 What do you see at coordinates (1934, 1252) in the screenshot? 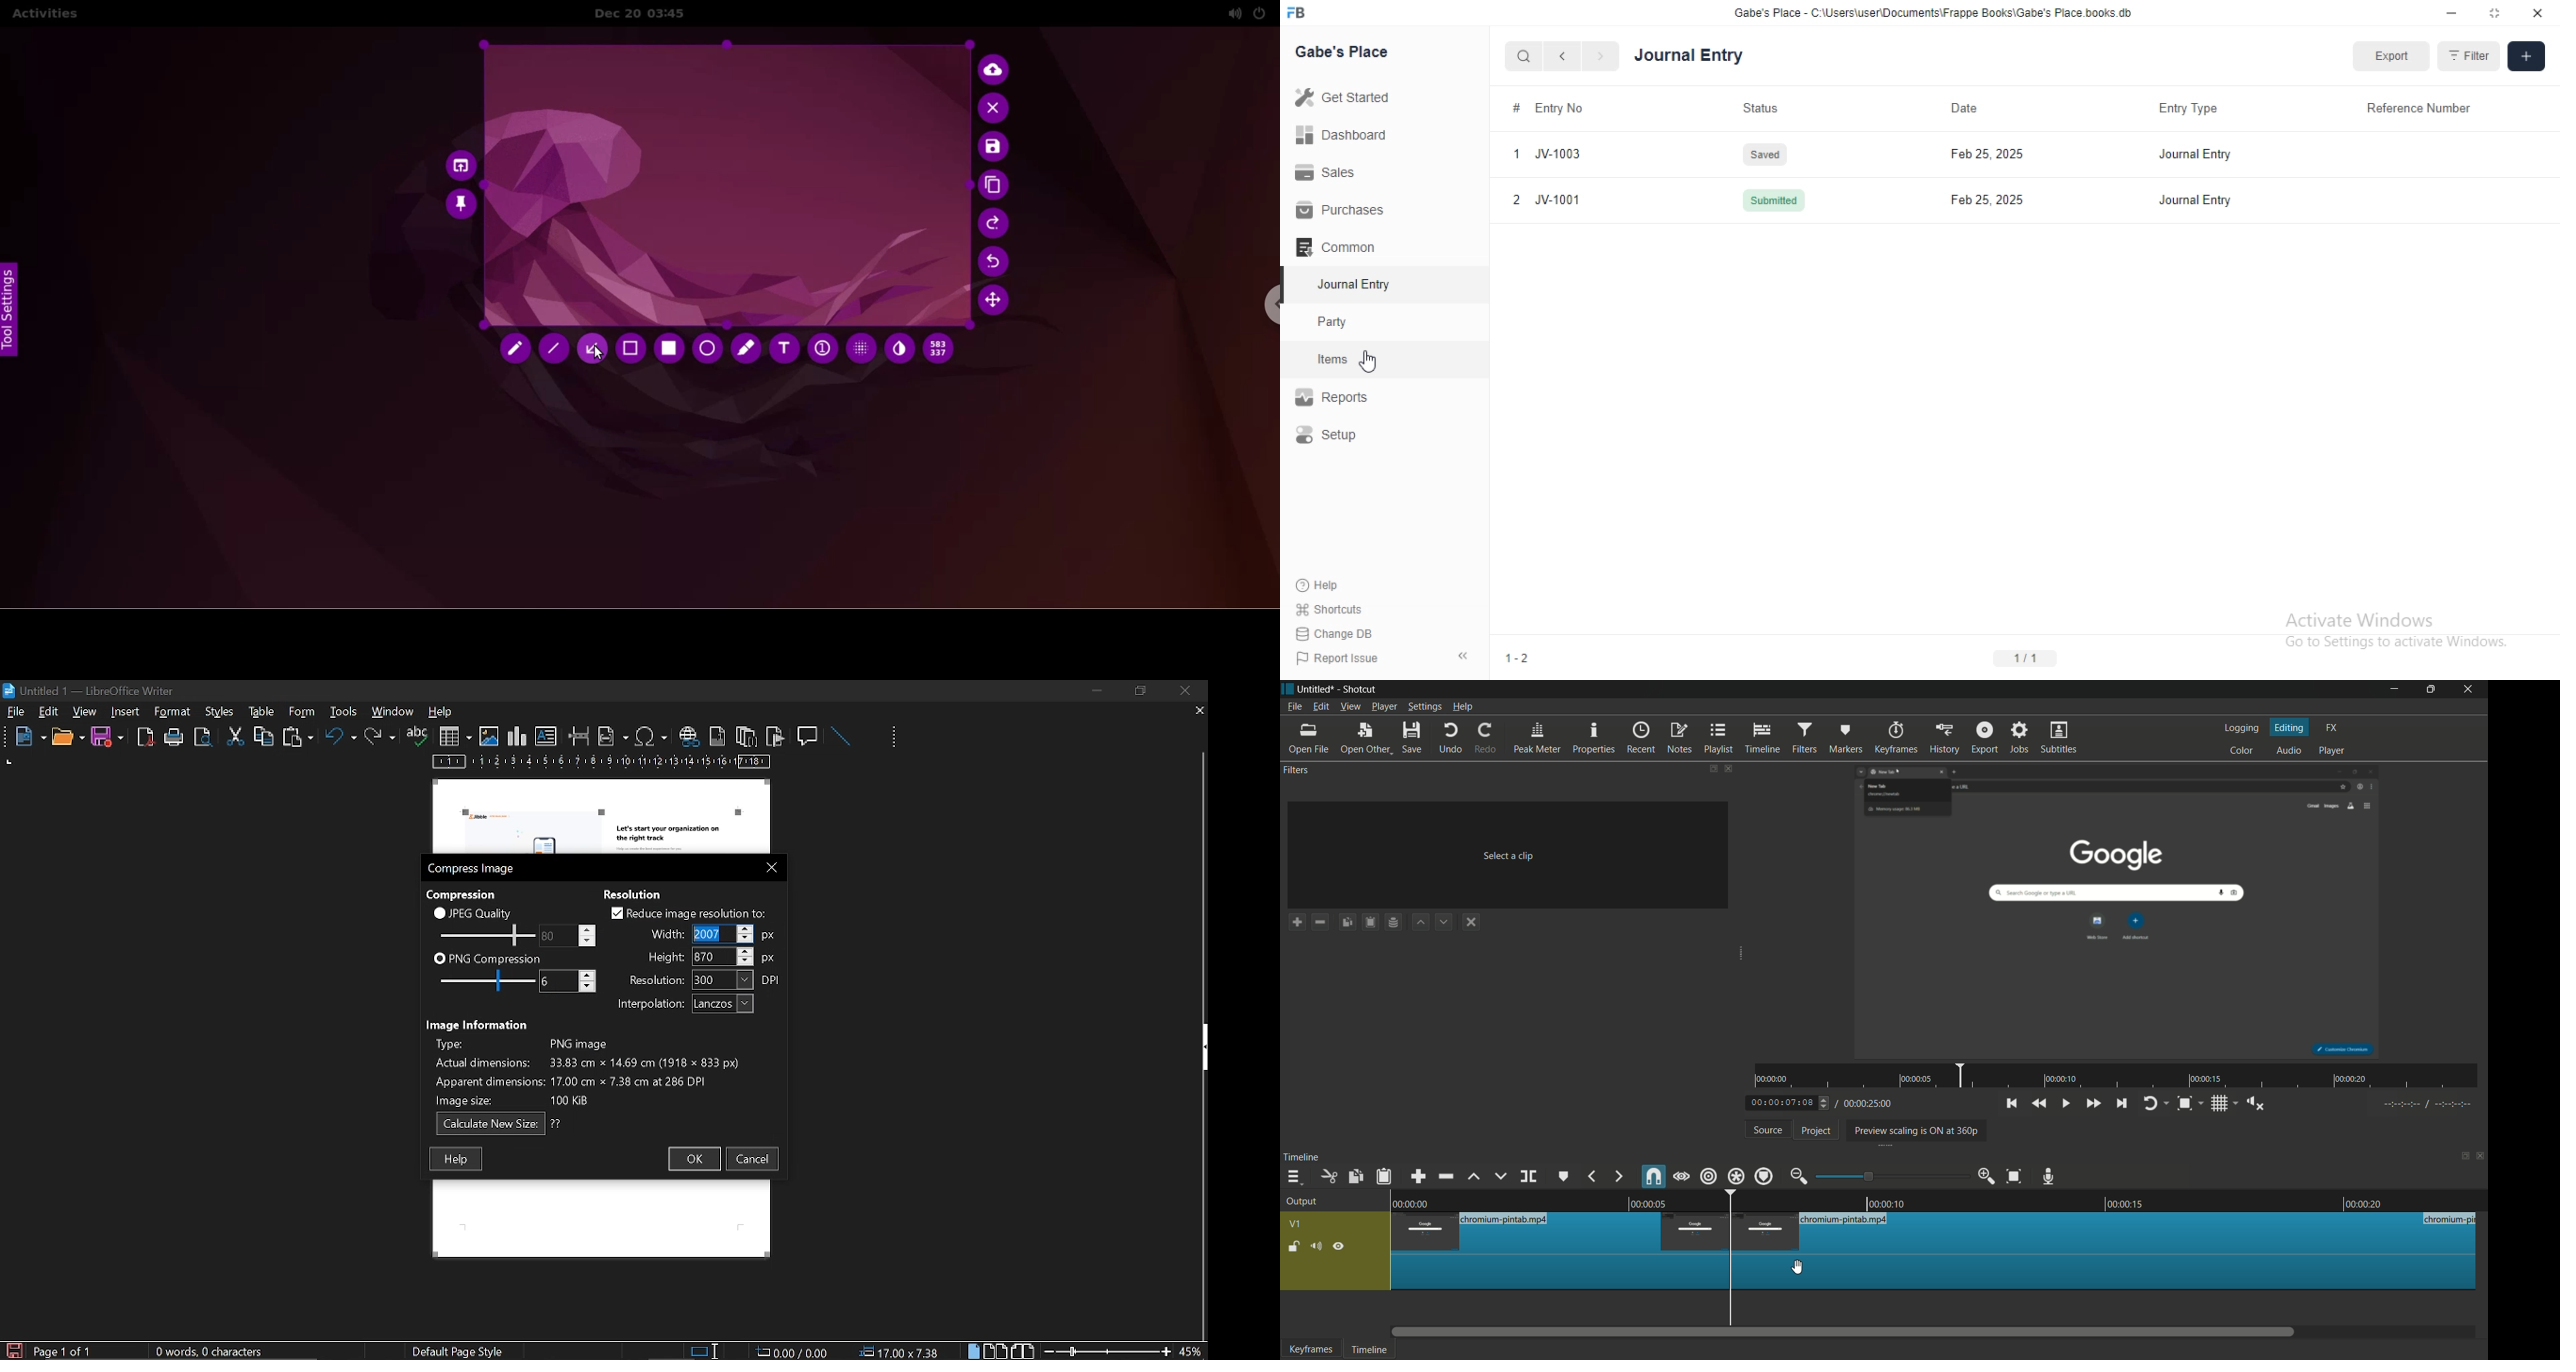
I see `video in timeline` at bounding box center [1934, 1252].